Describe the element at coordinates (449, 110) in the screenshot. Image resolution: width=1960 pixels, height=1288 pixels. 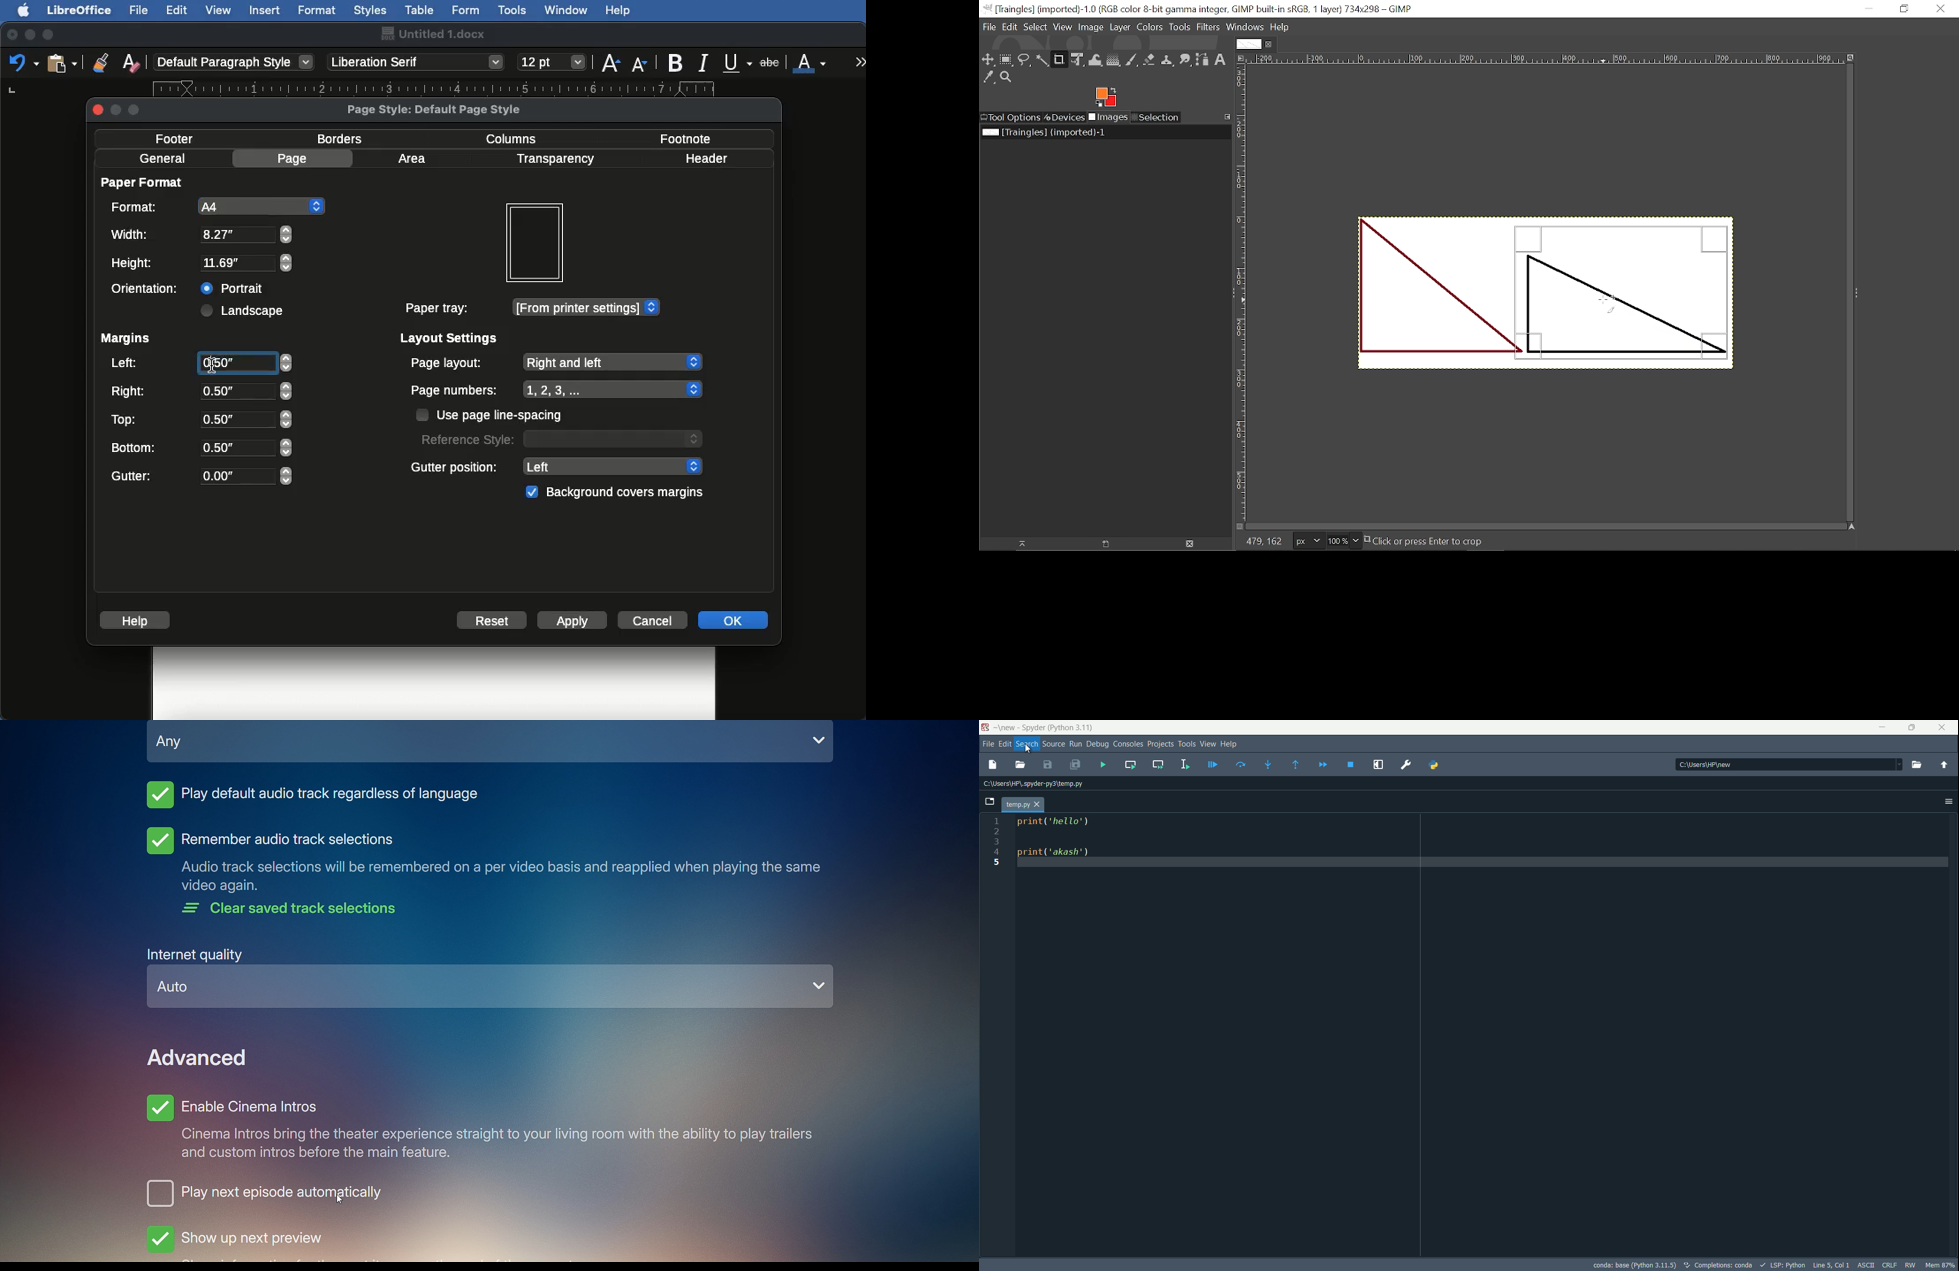
I see `Page style` at that location.